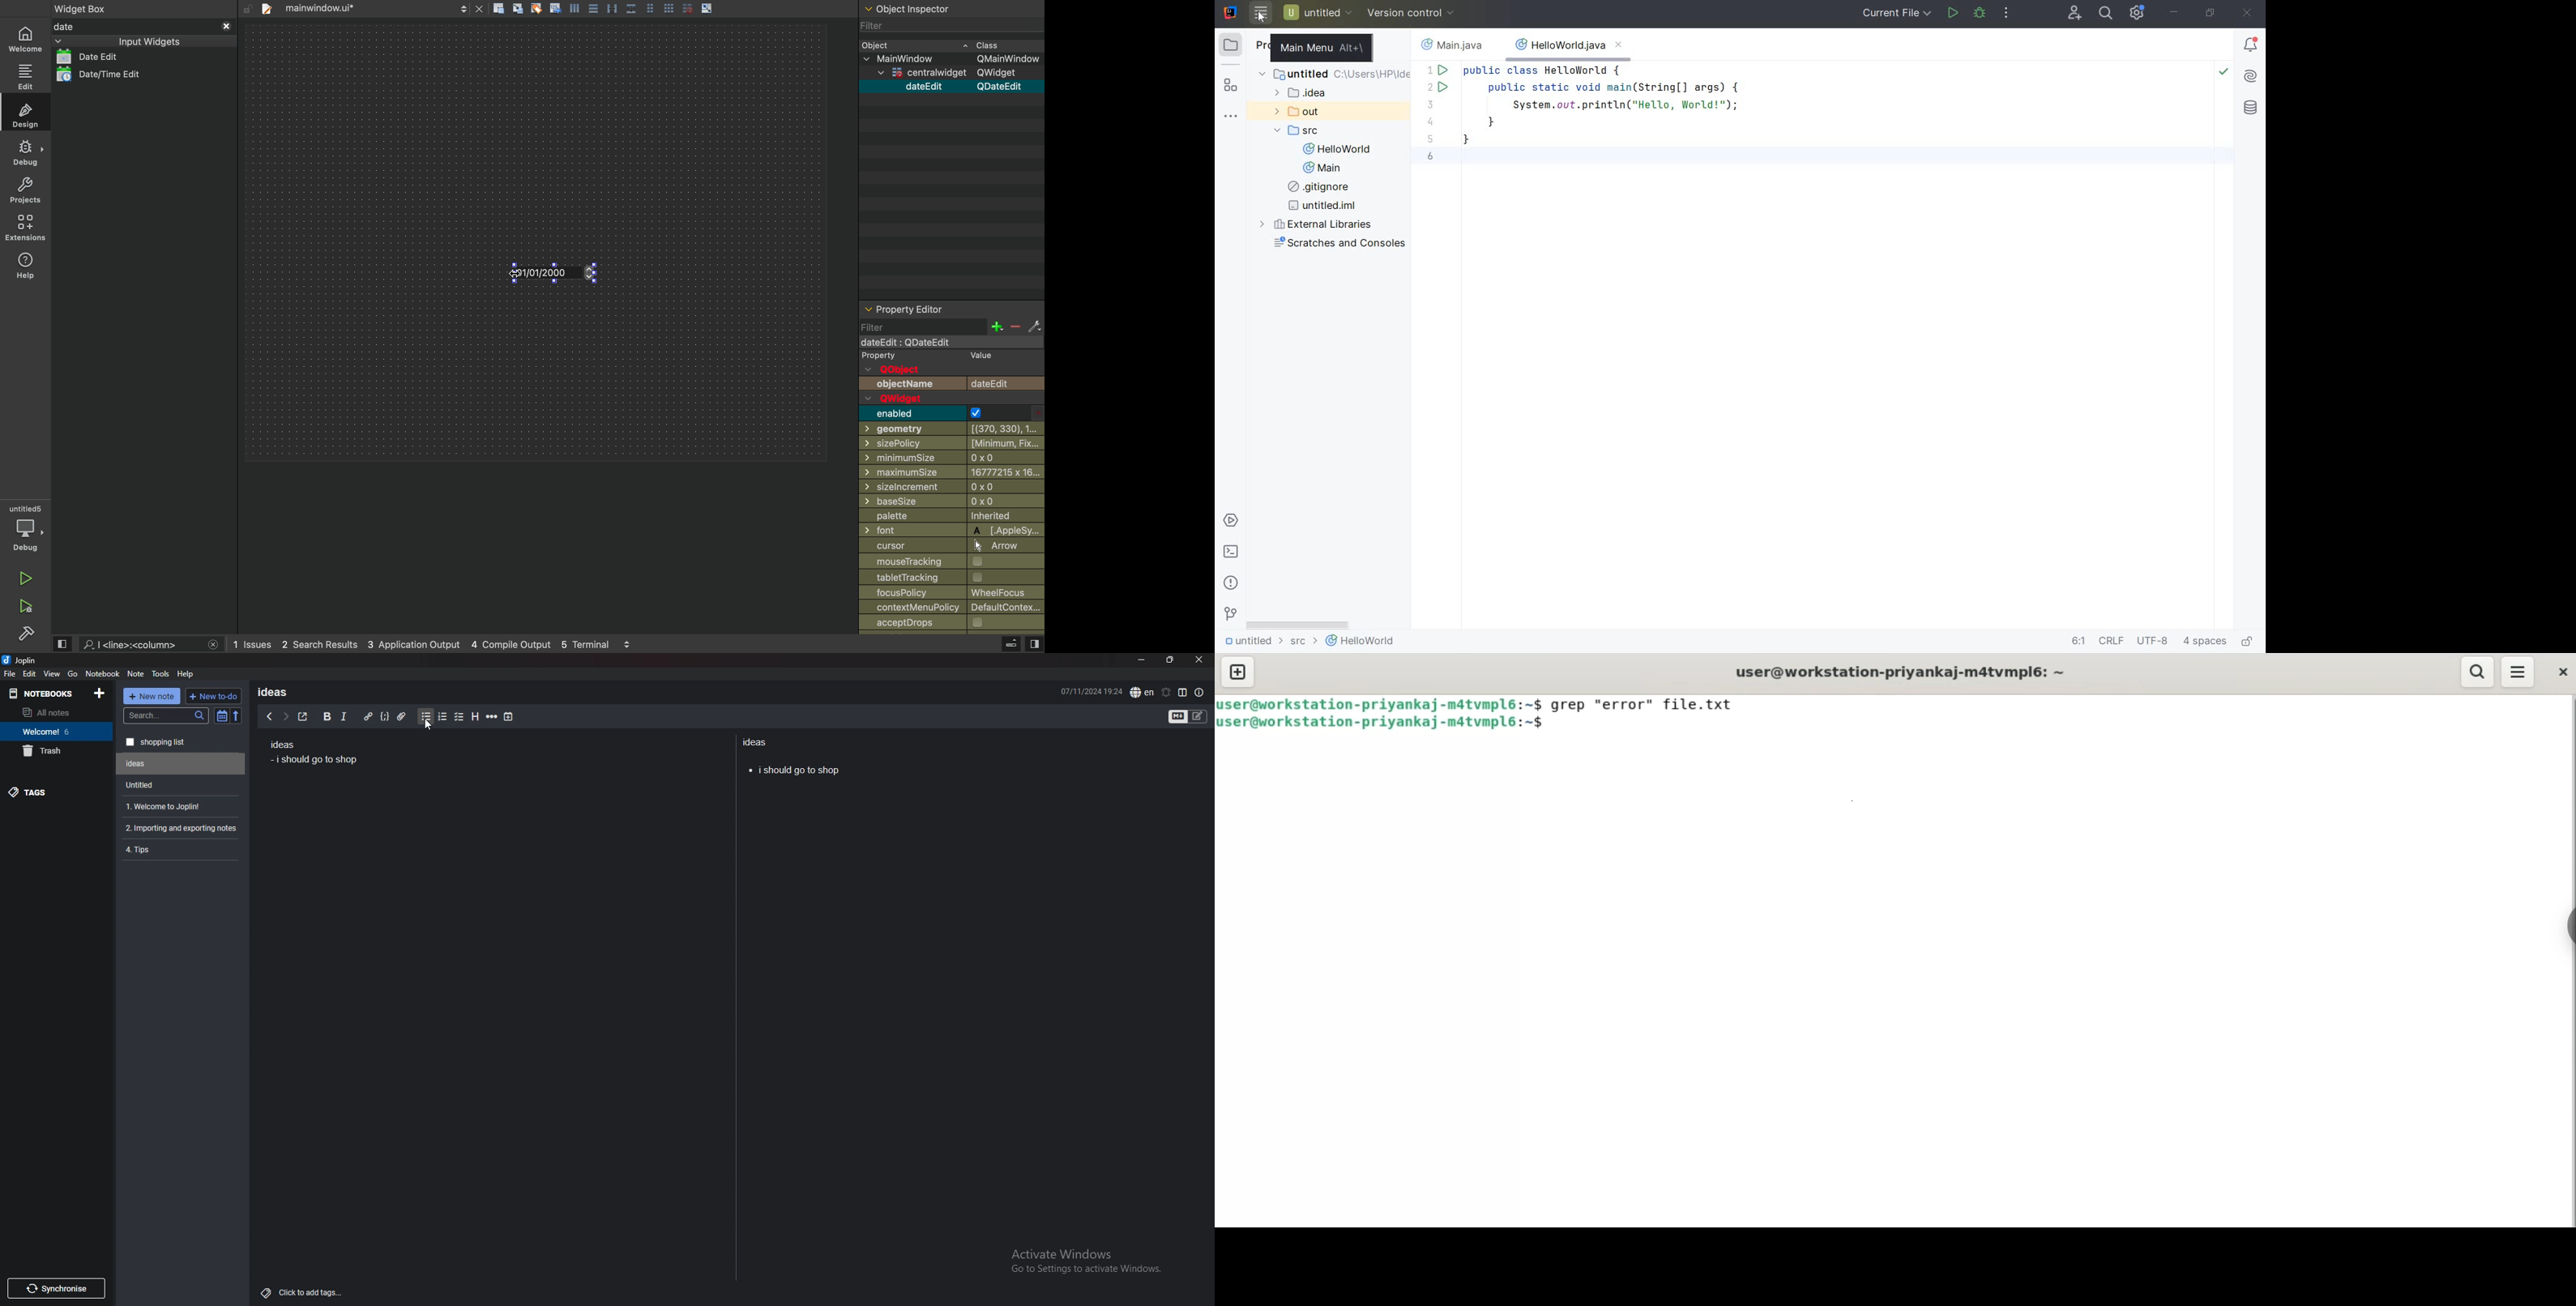  Describe the element at coordinates (574, 8) in the screenshot. I see `align left` at that location.